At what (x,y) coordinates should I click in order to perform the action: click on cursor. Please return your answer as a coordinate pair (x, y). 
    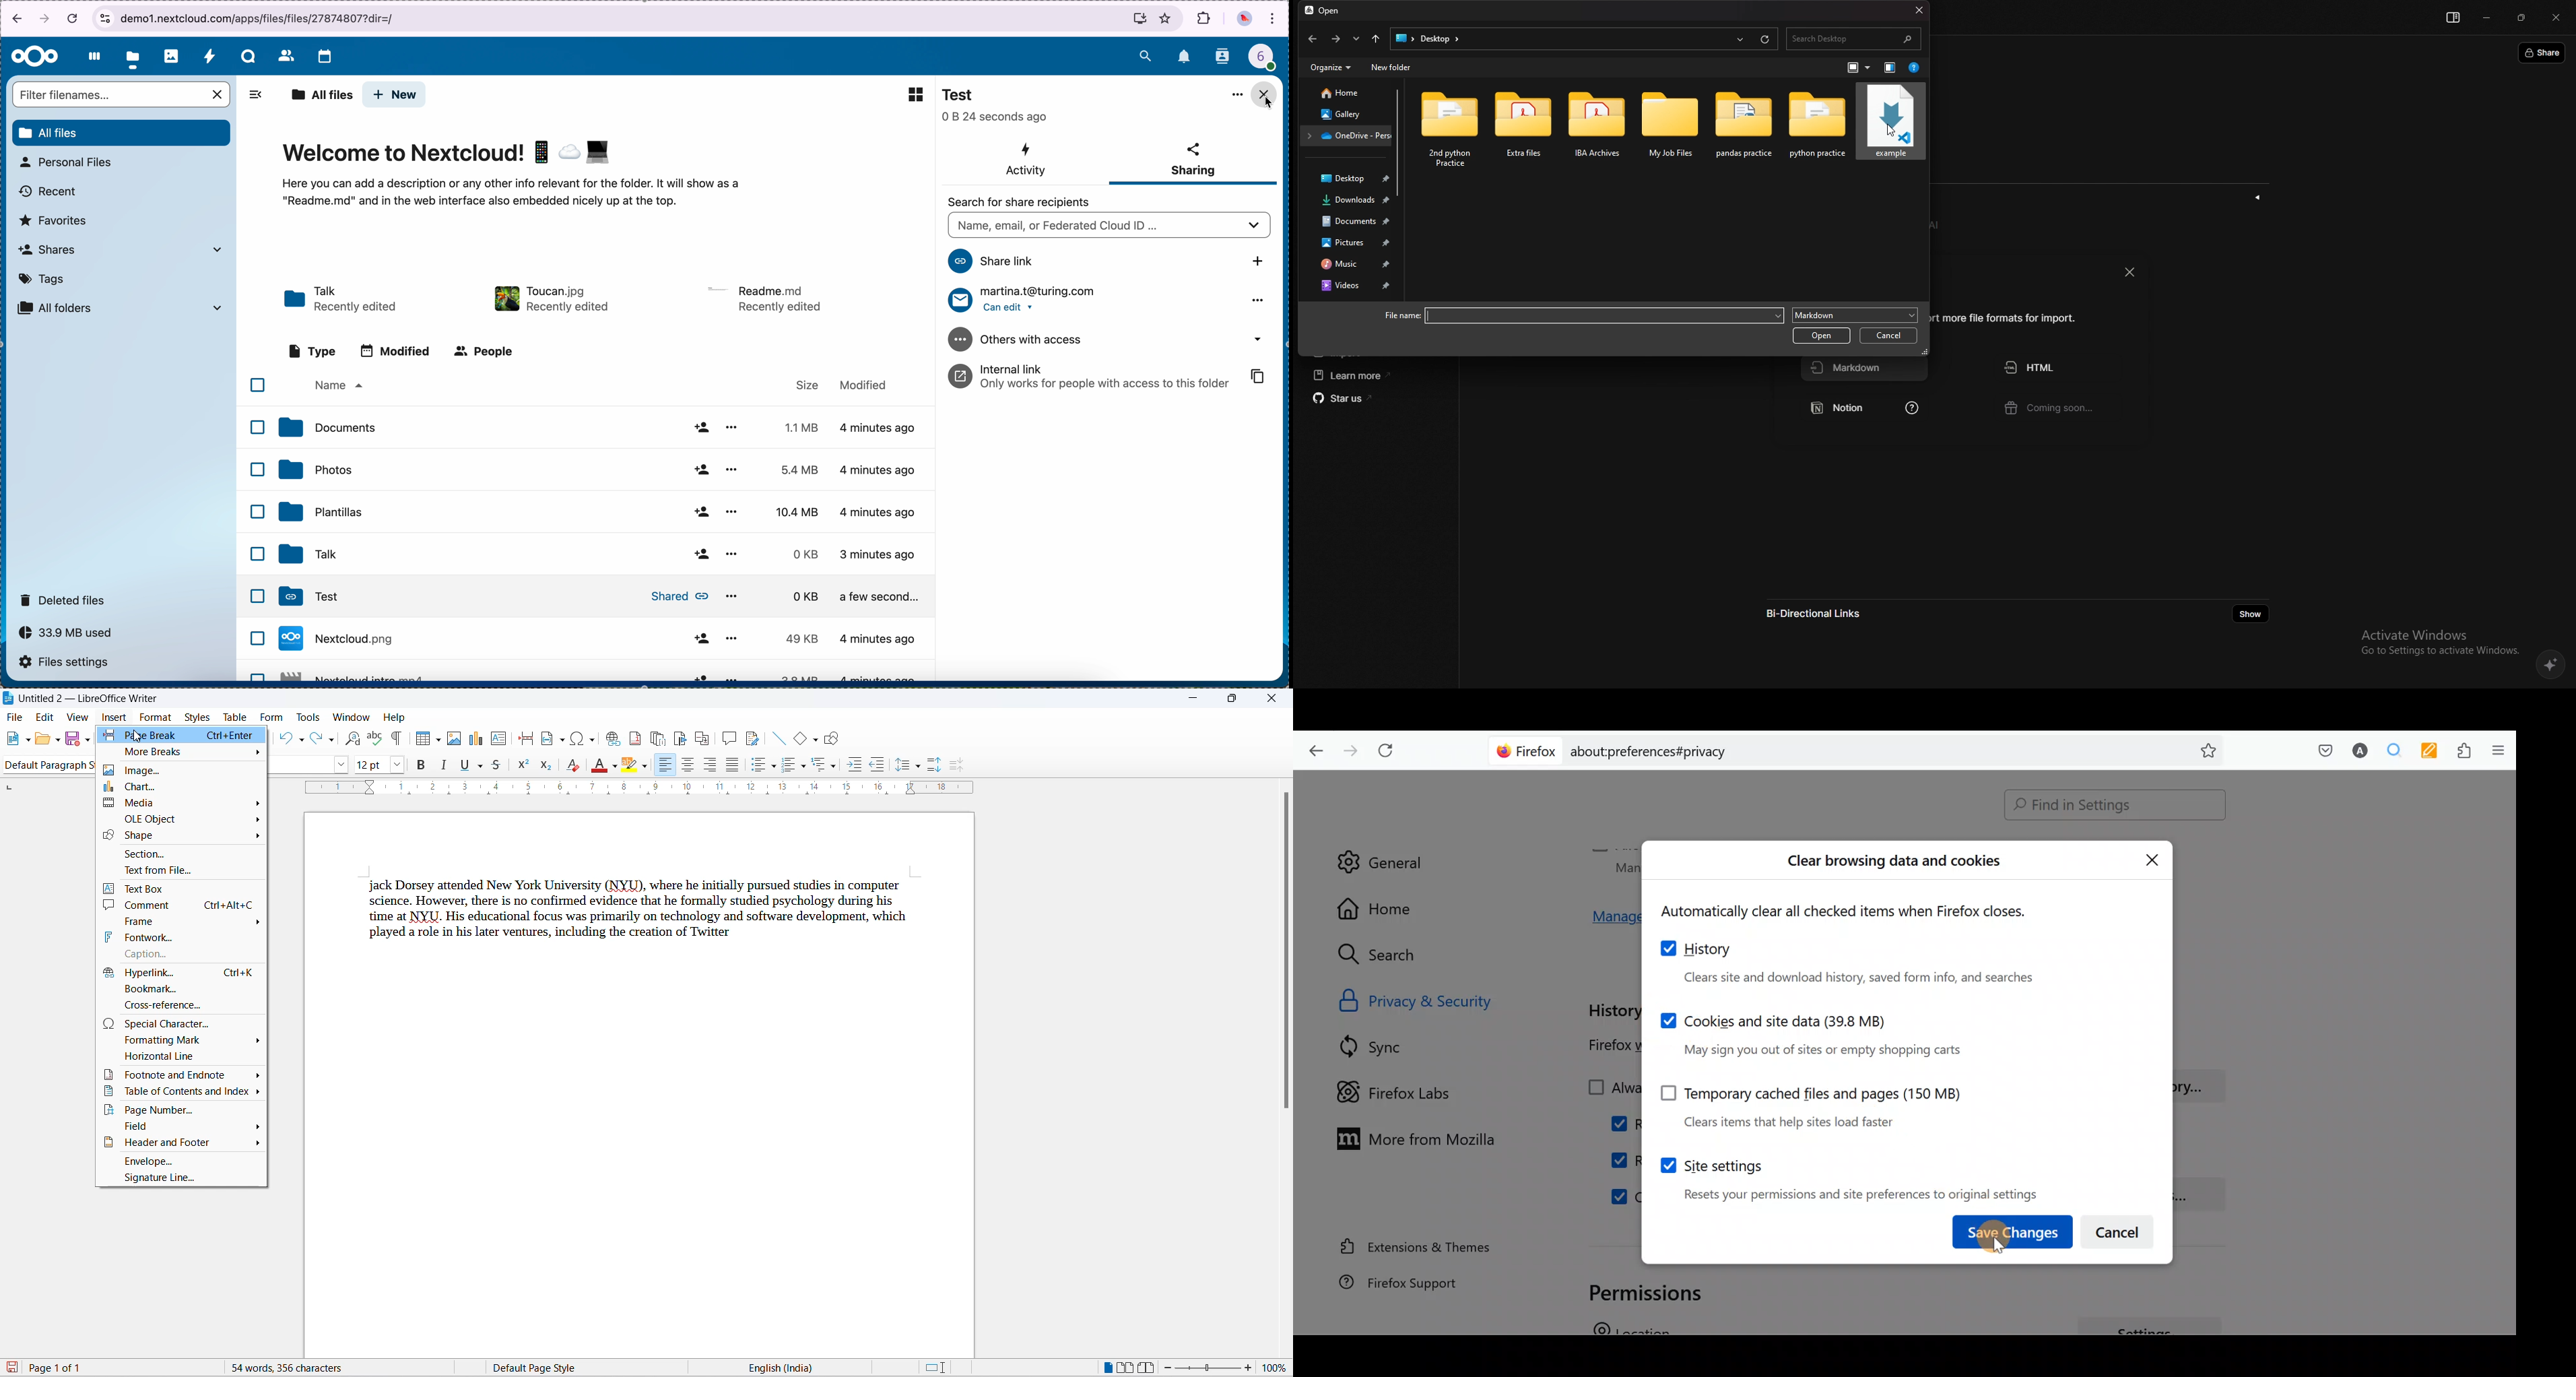
    Looking at the image, I should click on (135, 734).